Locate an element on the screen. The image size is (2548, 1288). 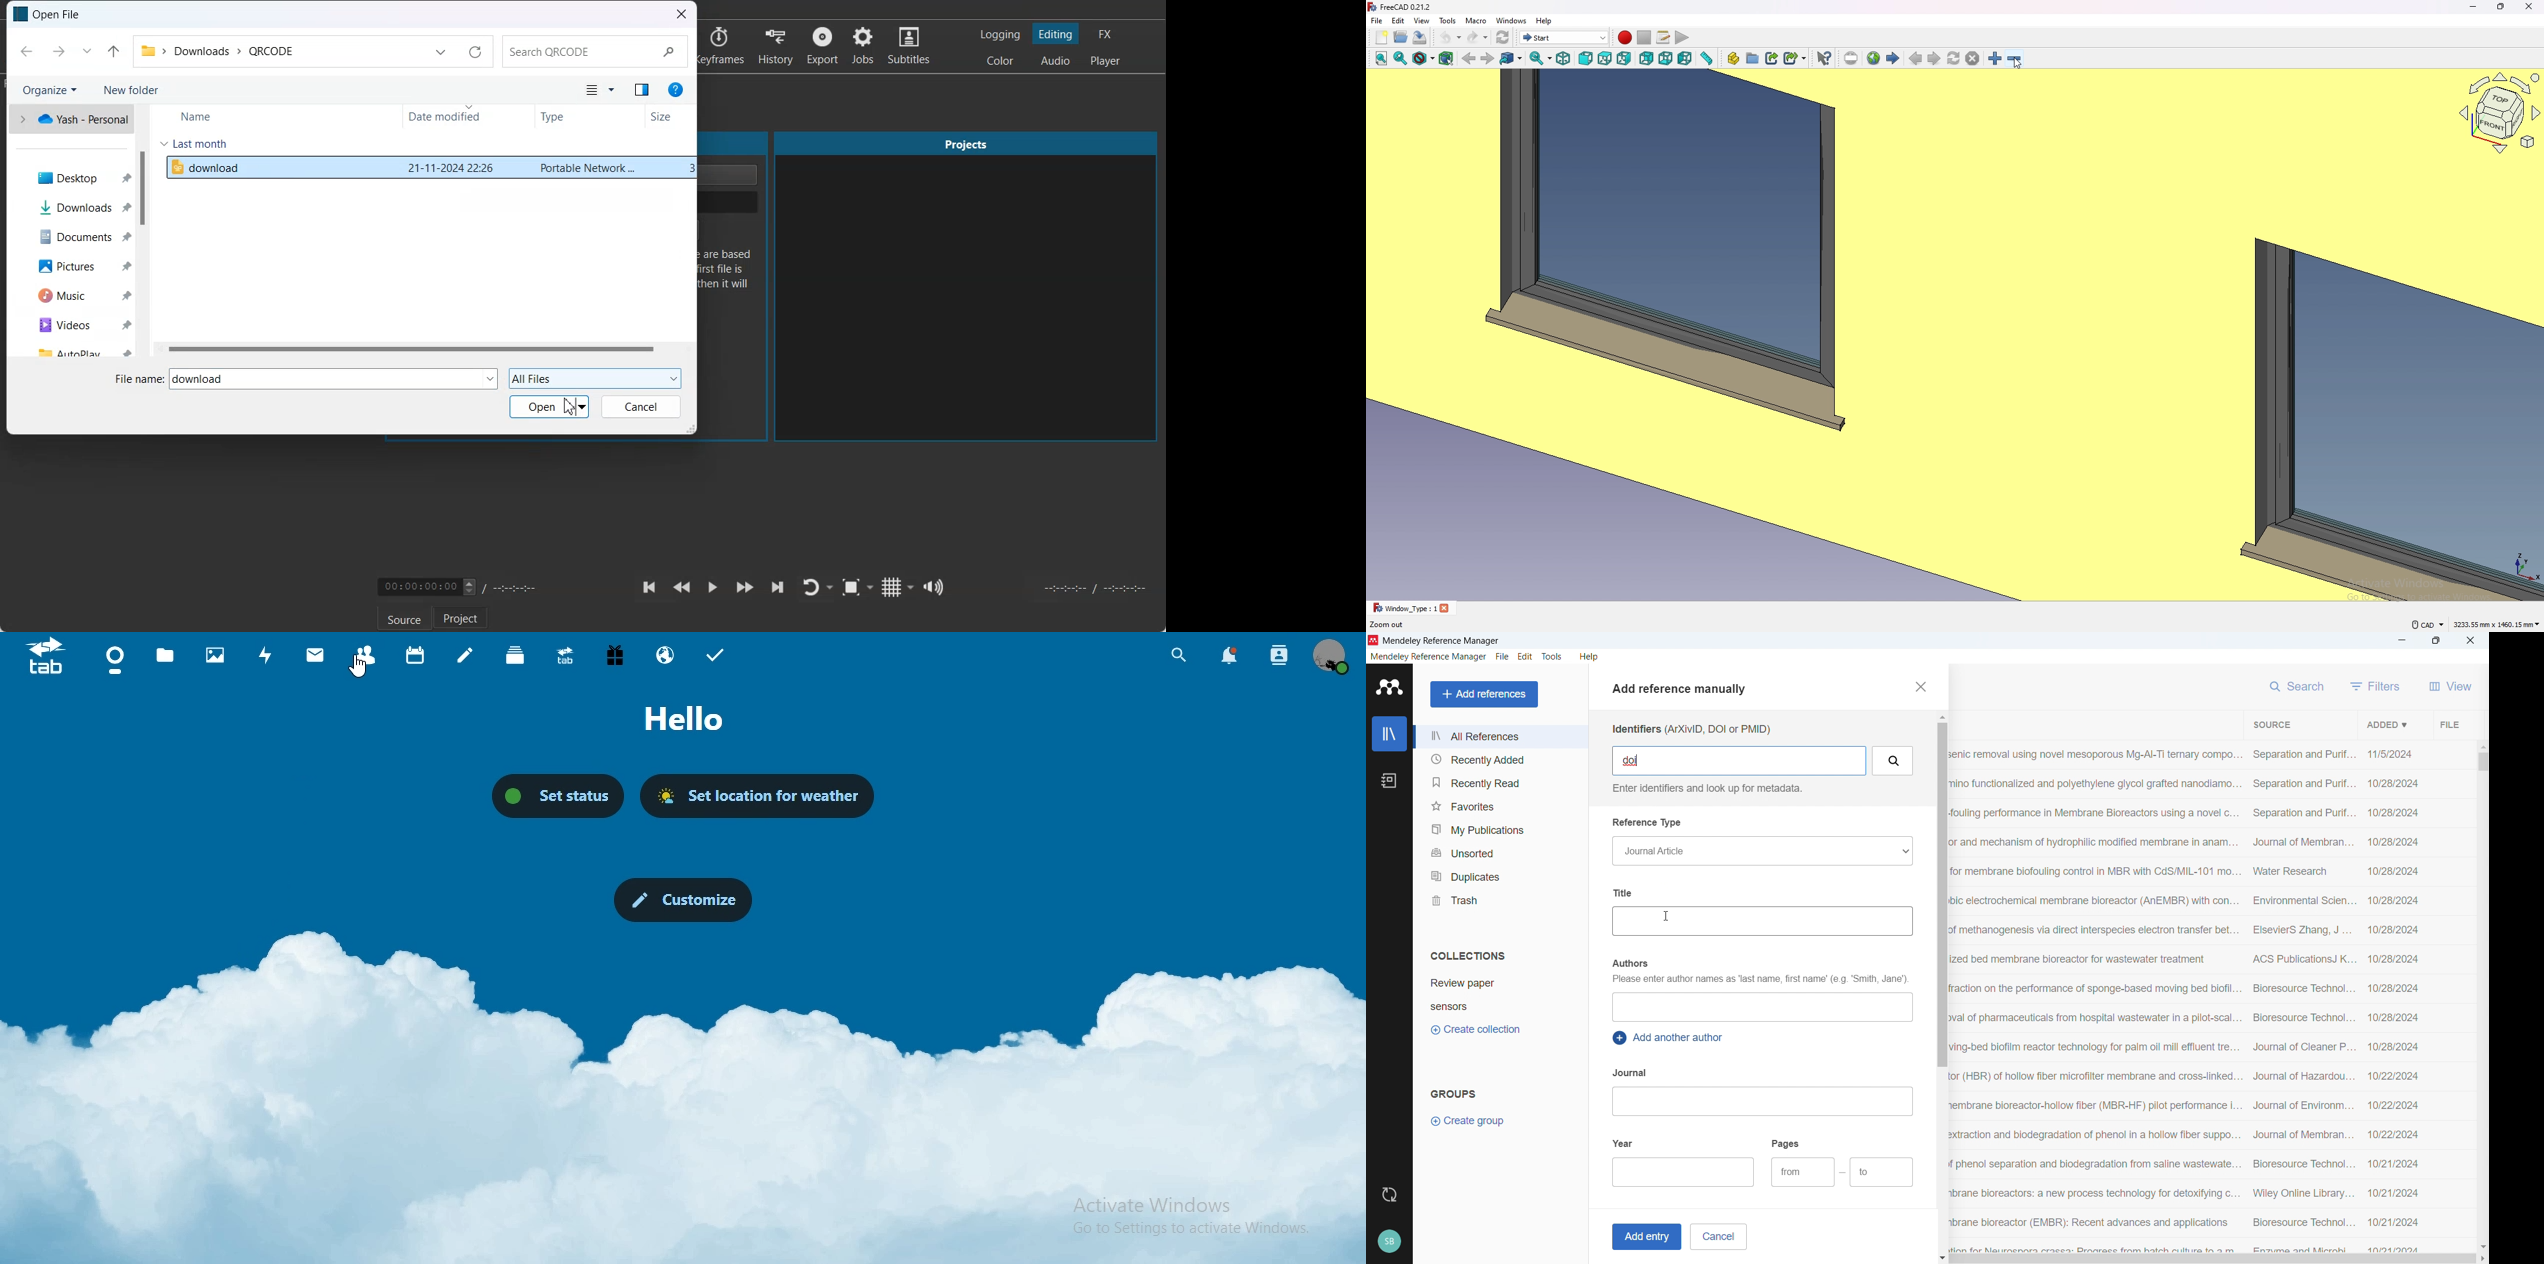
Add authors  is located at coordinates (1762, 1007).